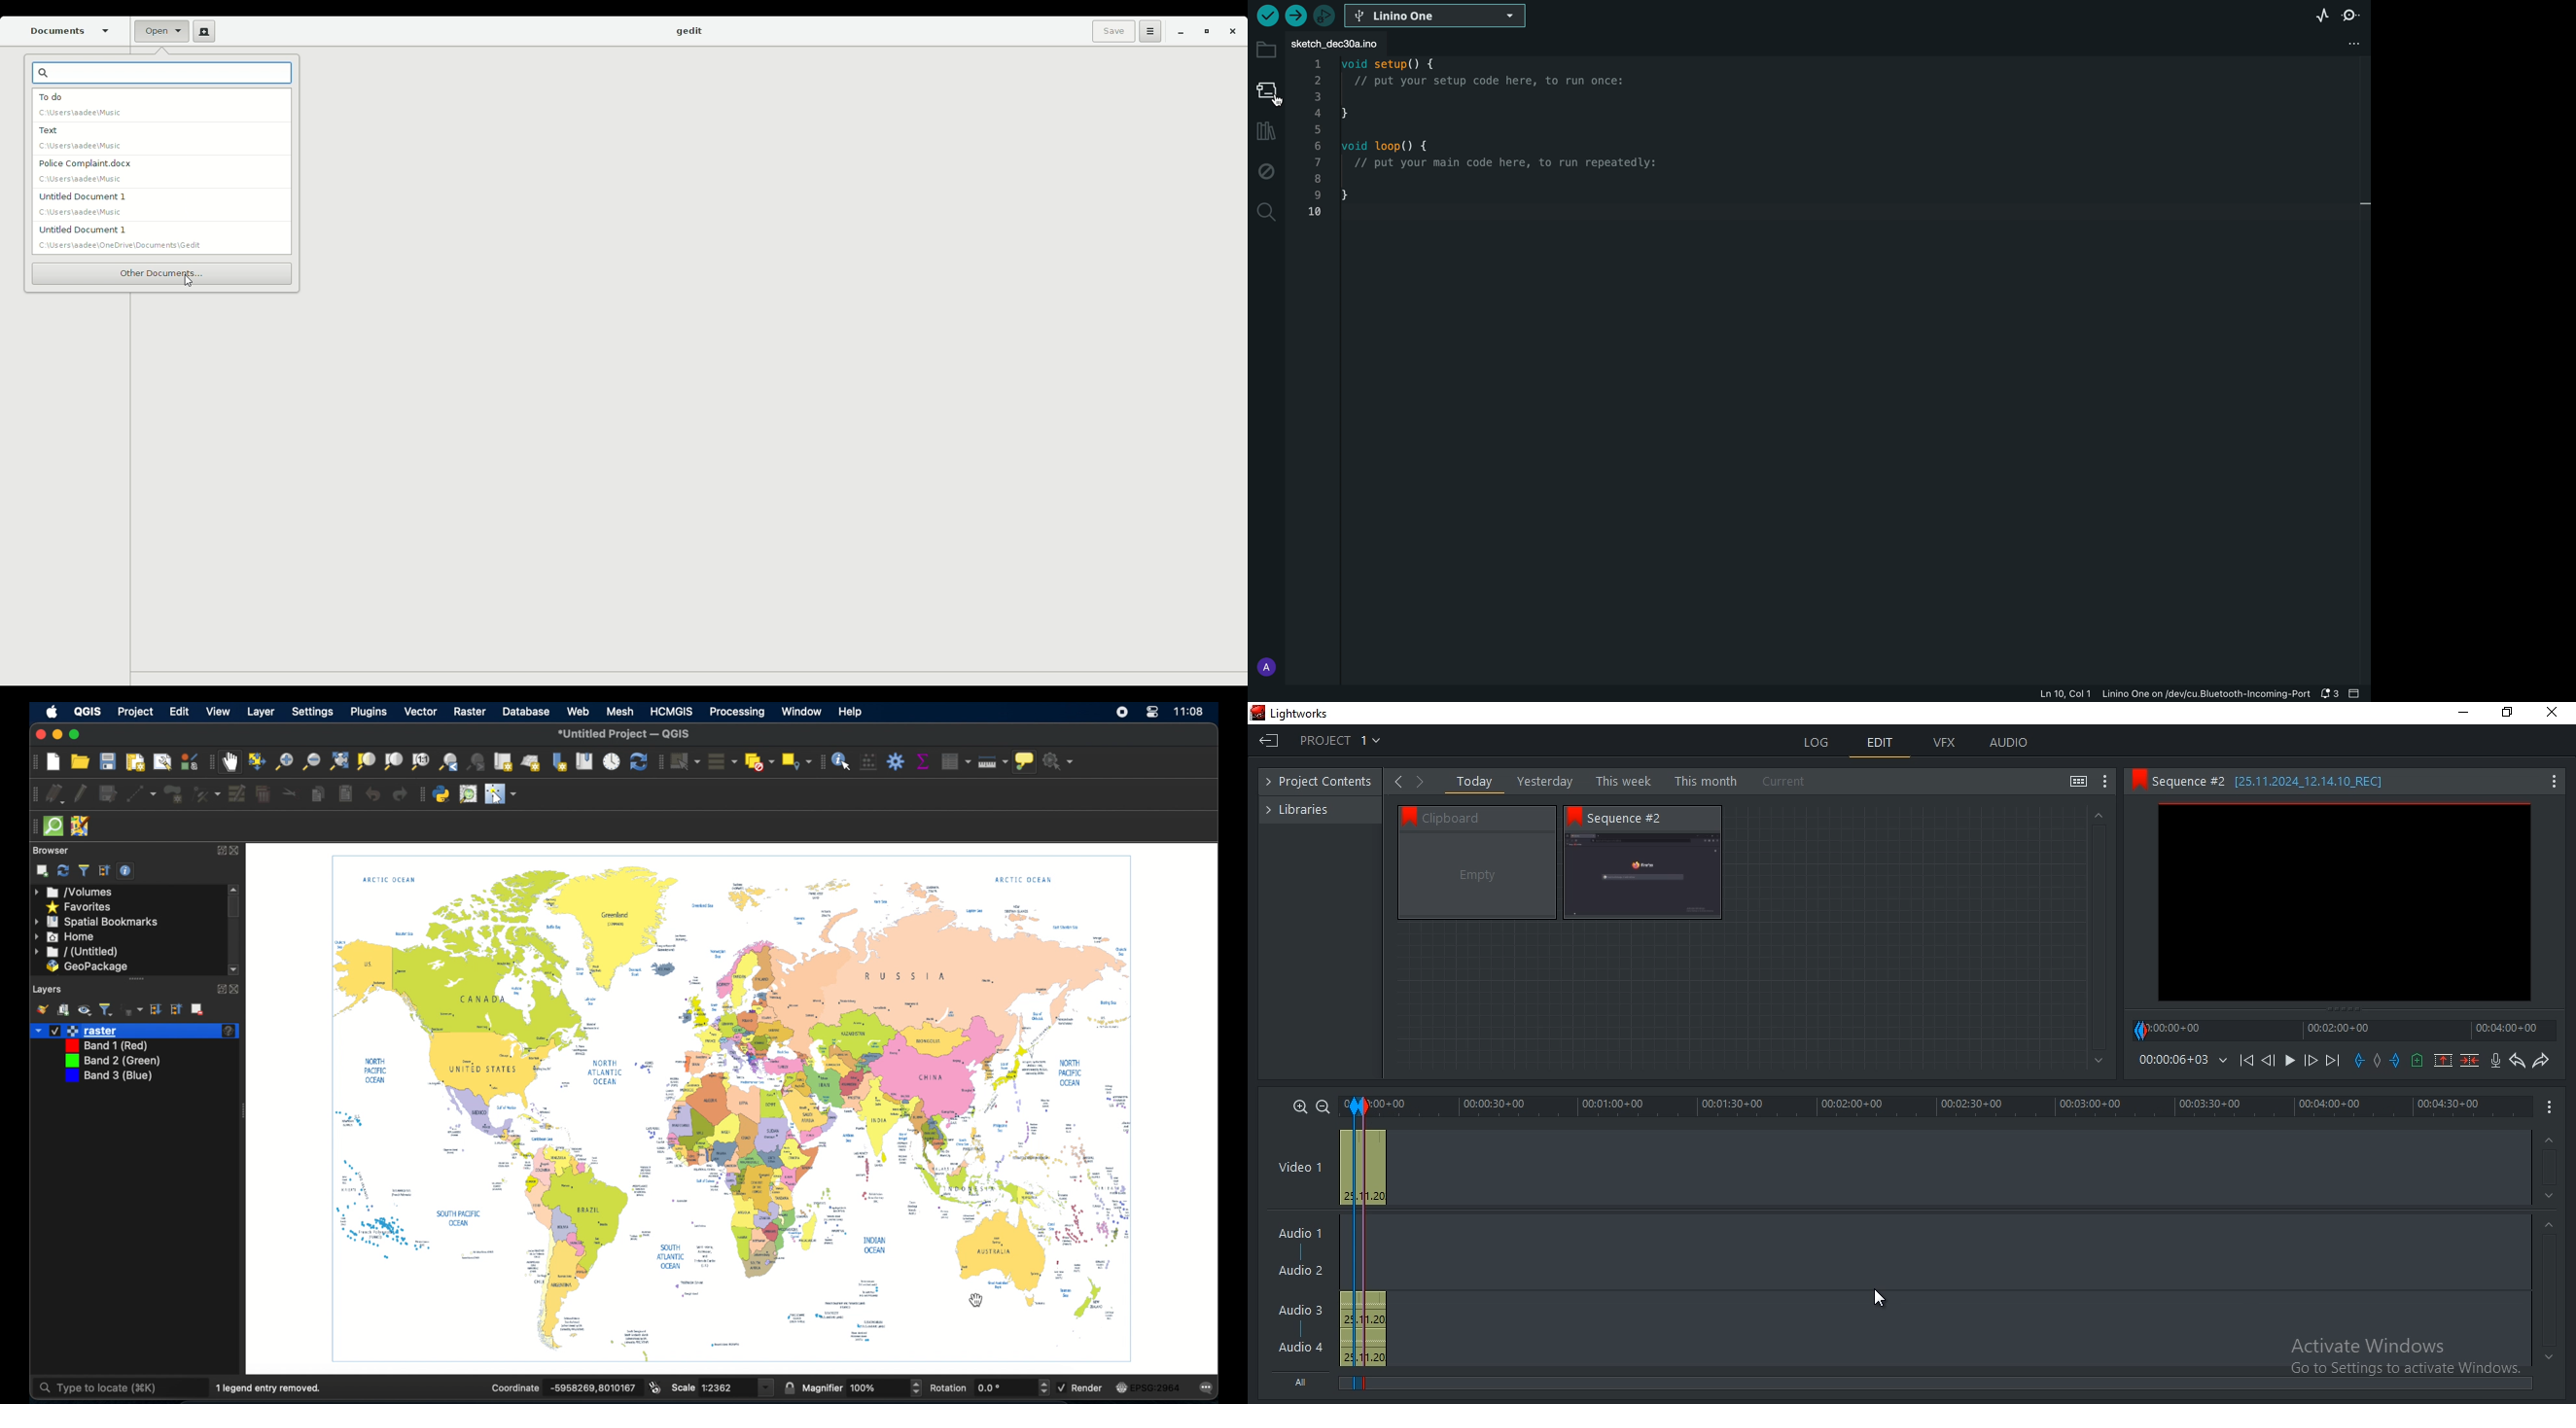  I want to click on Band 1, so click(109, 1045).